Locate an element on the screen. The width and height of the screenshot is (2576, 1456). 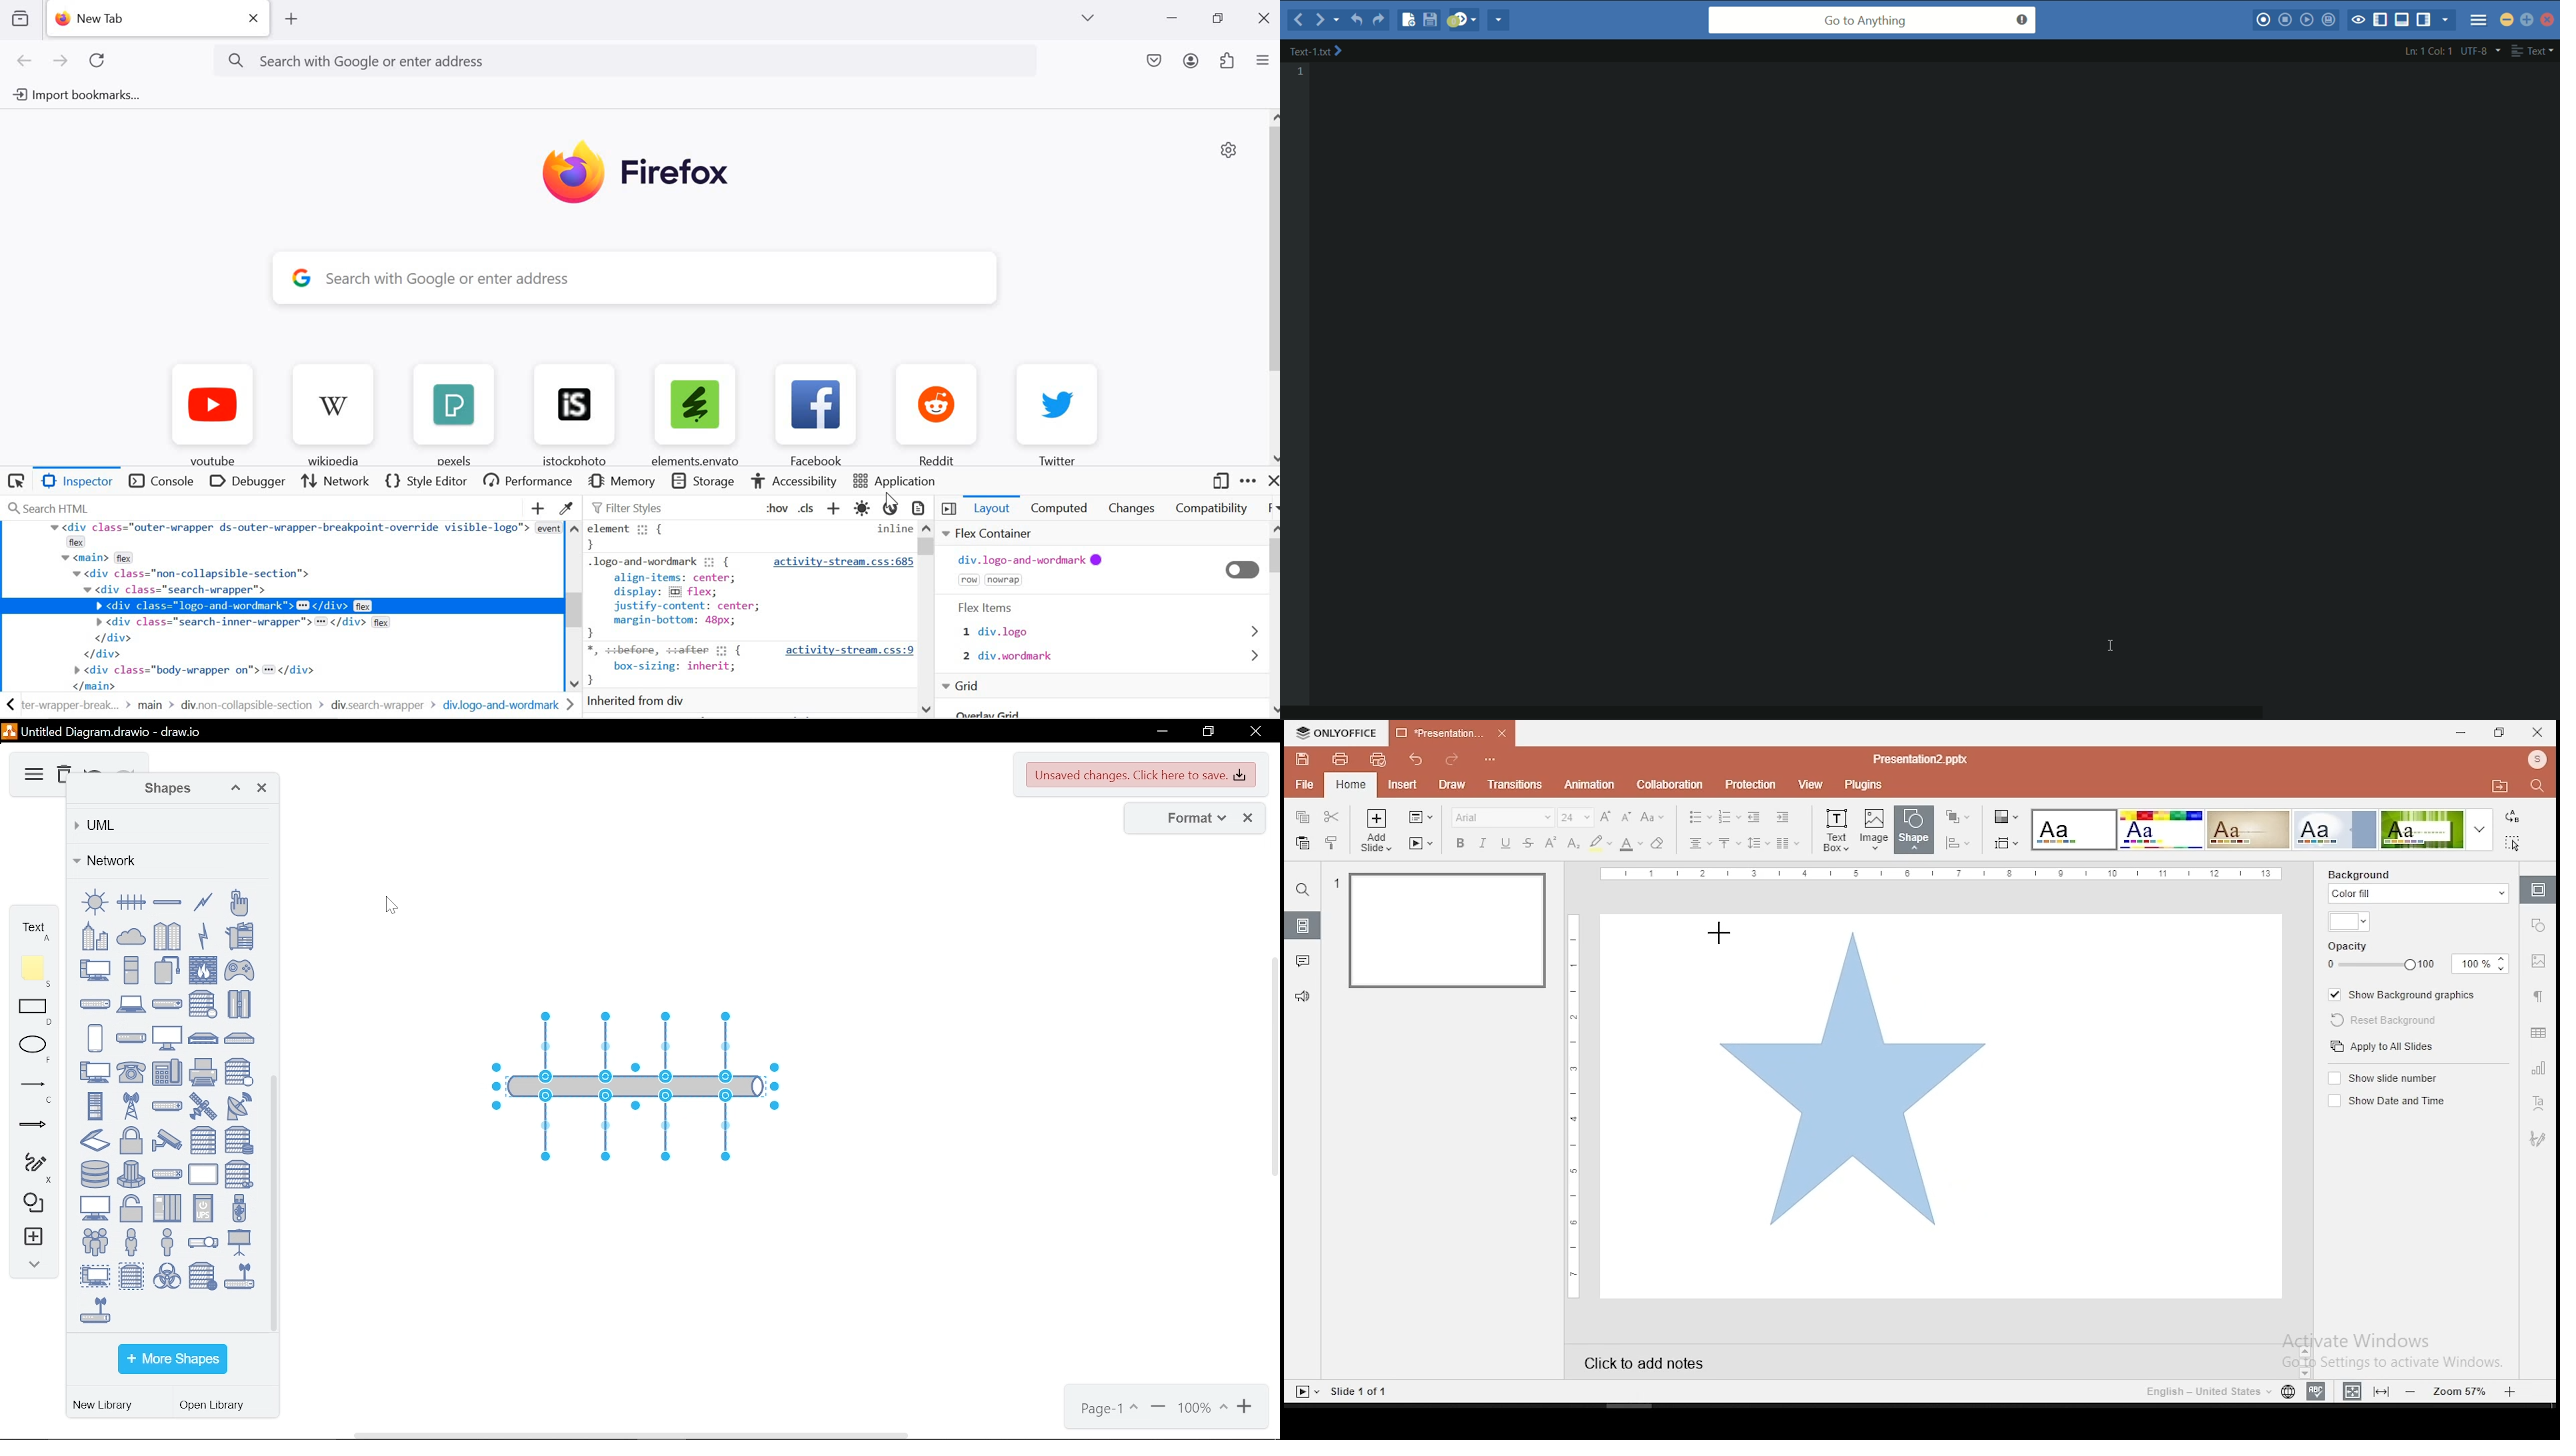
Filter styles is located at coordinates (629, 509).